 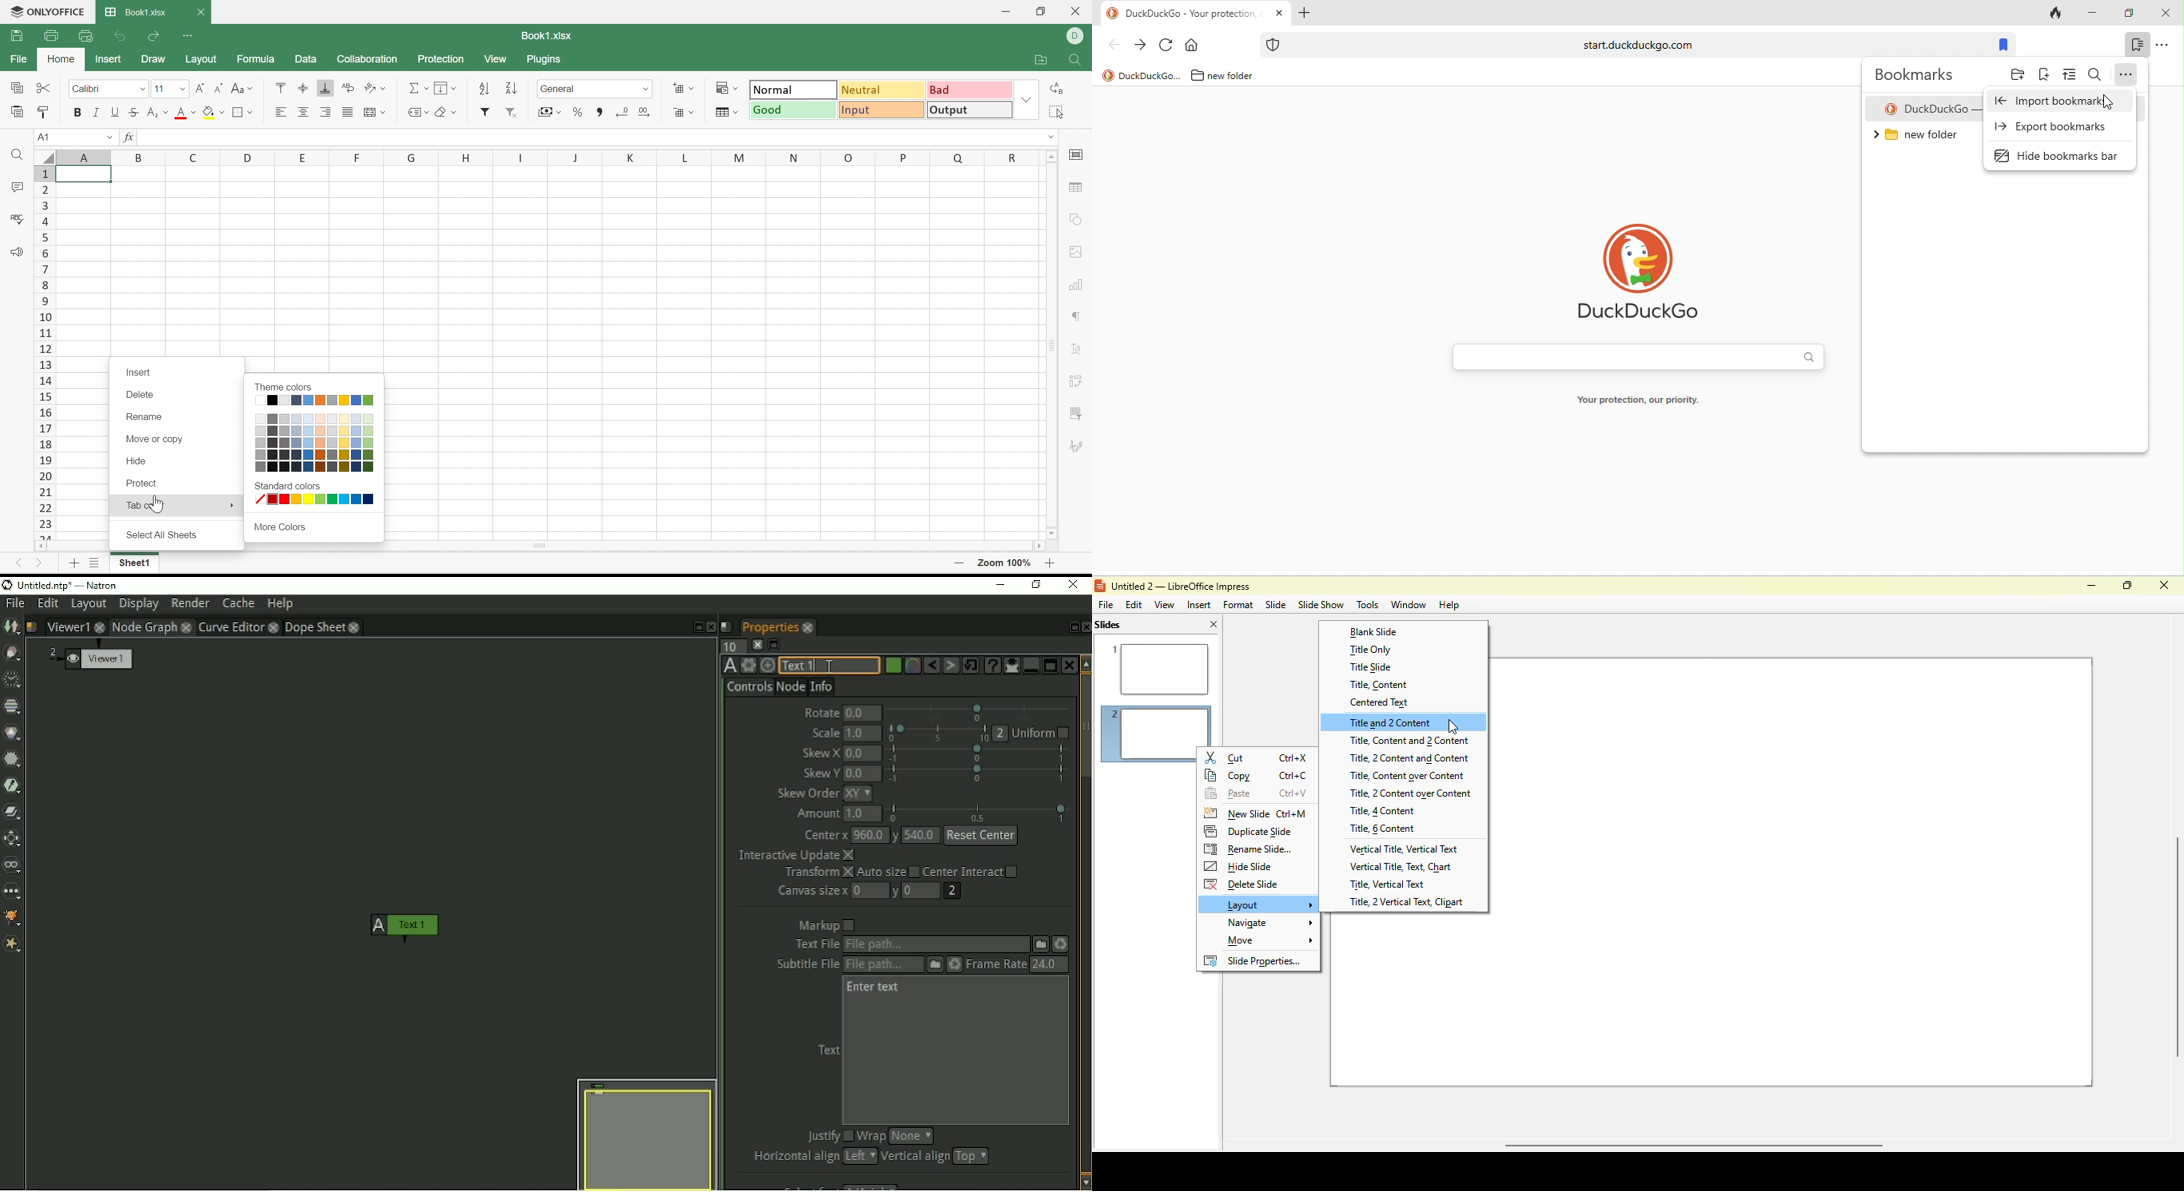 I want to click on 18, so click(x=45, y=444).